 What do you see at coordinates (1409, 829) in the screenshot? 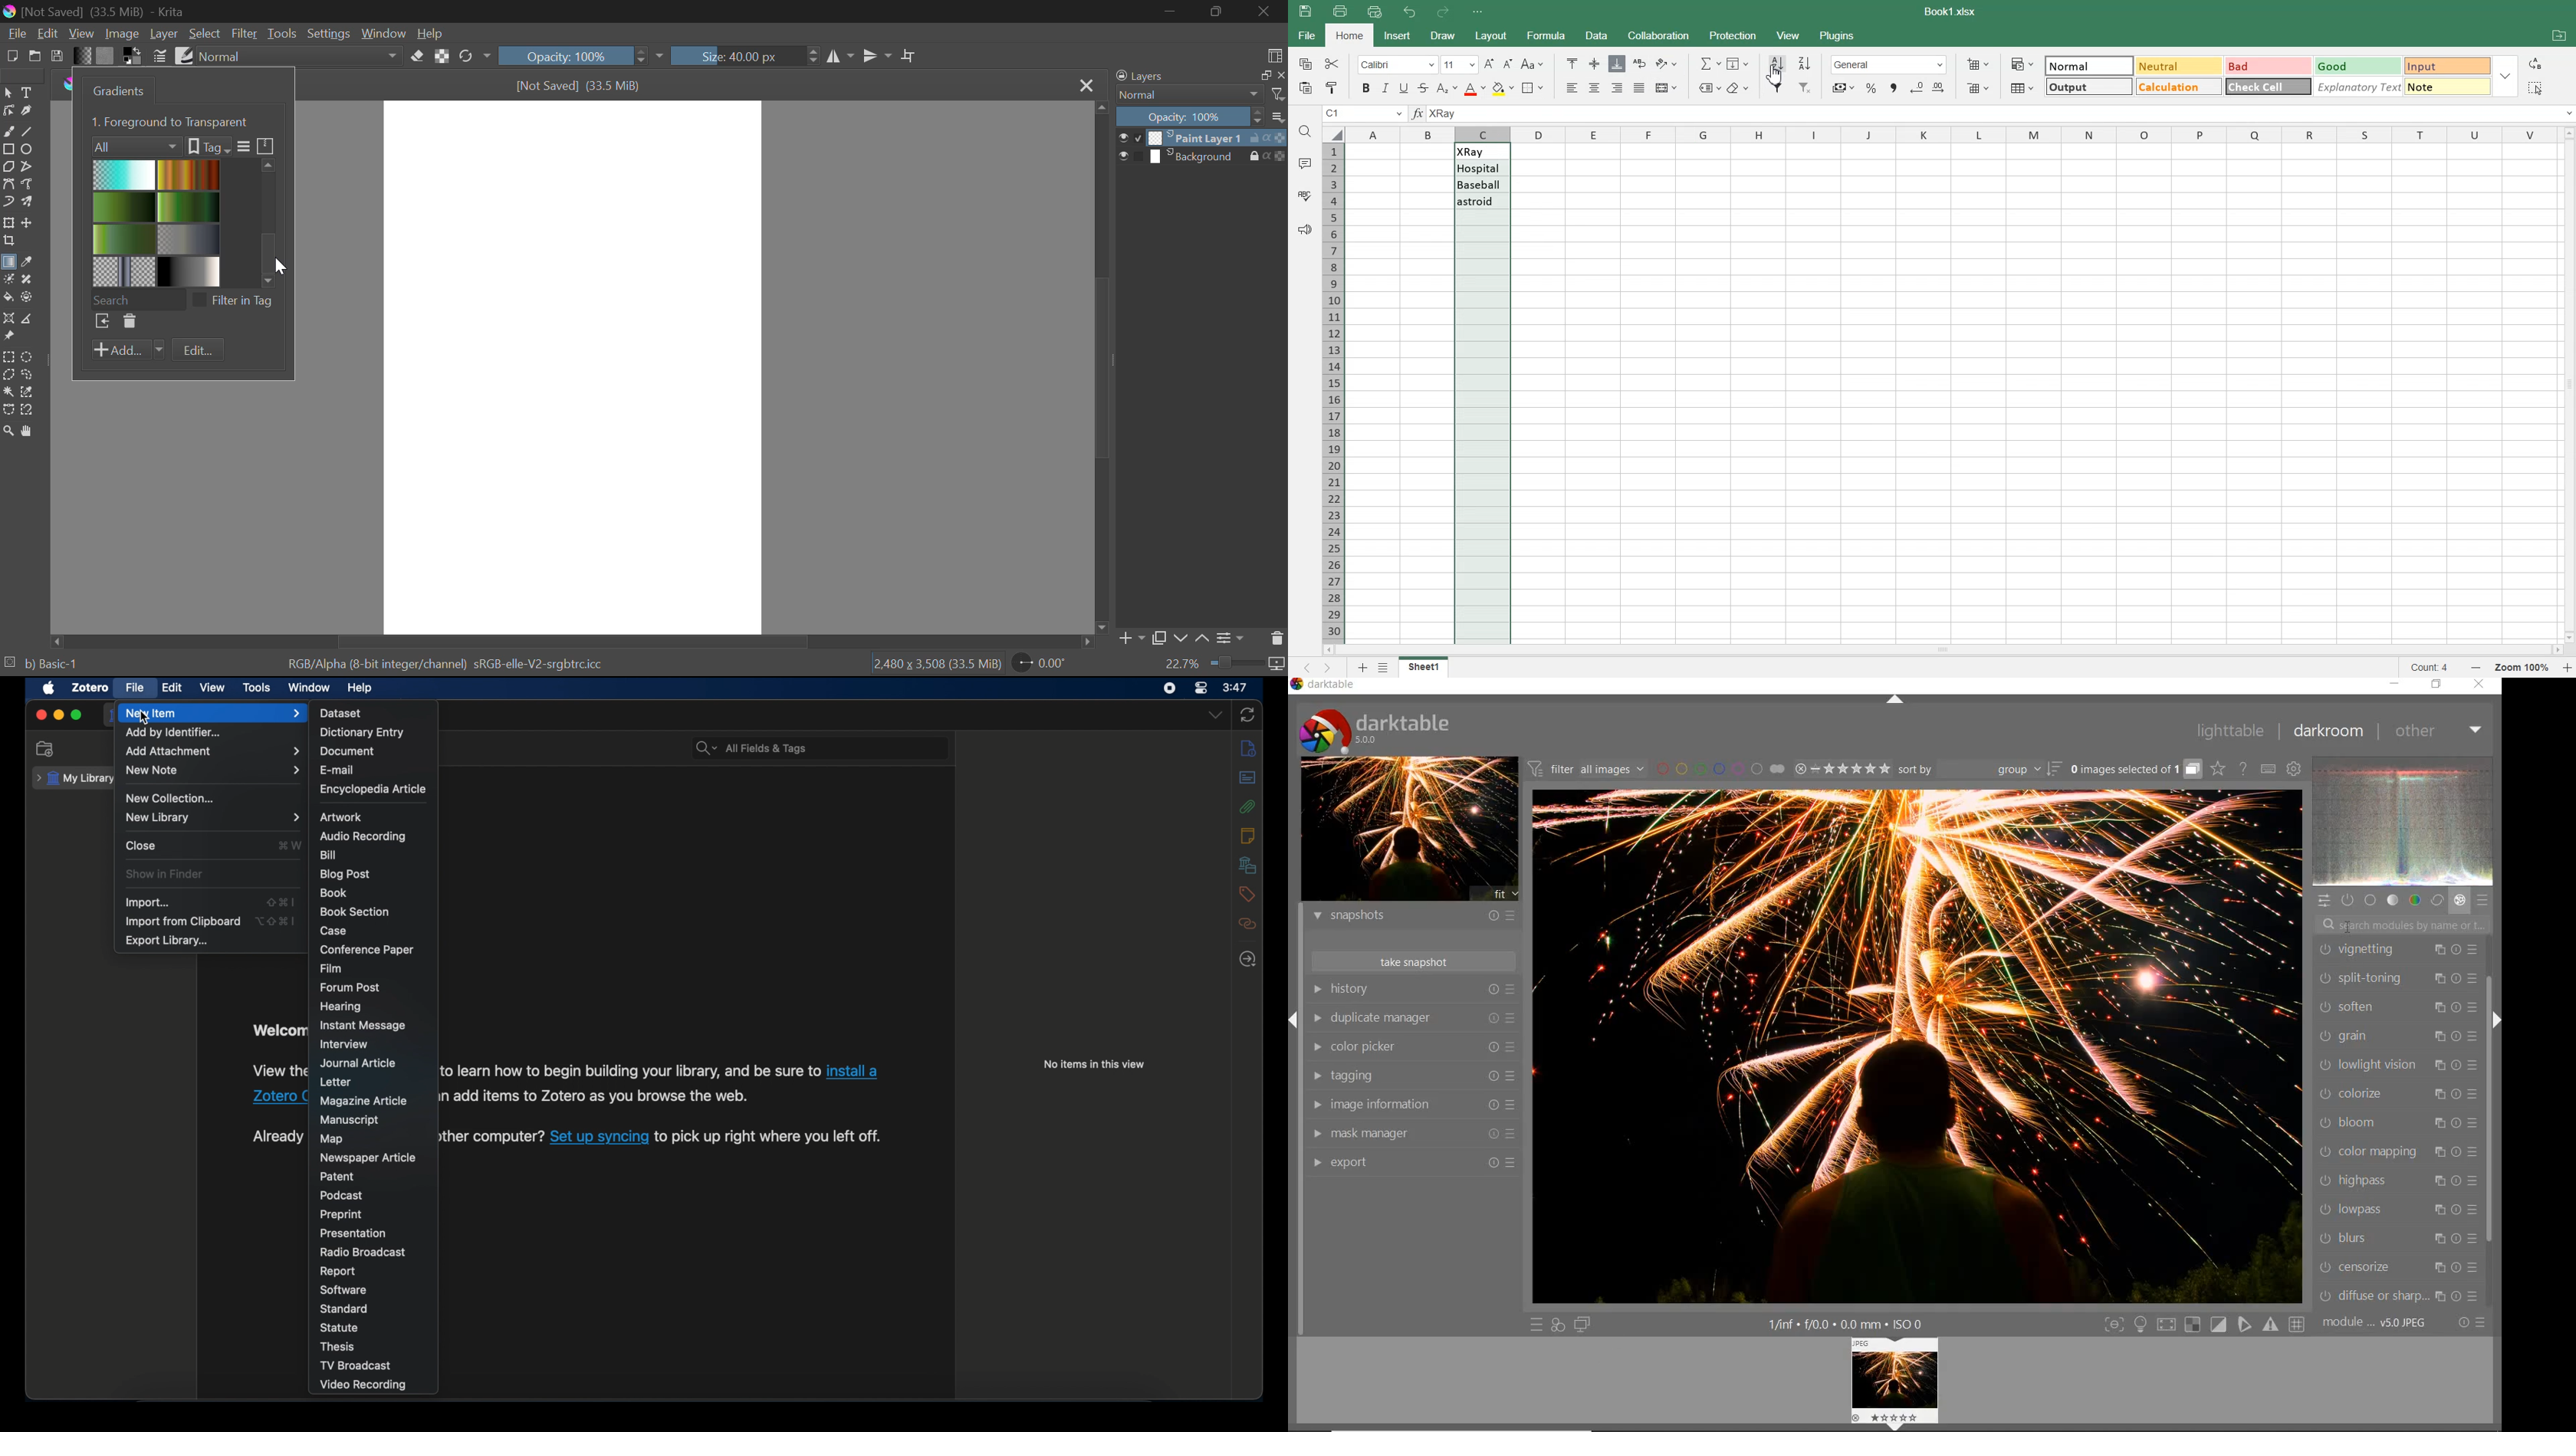
I see `image preview` at bounding box center [1409, 829].